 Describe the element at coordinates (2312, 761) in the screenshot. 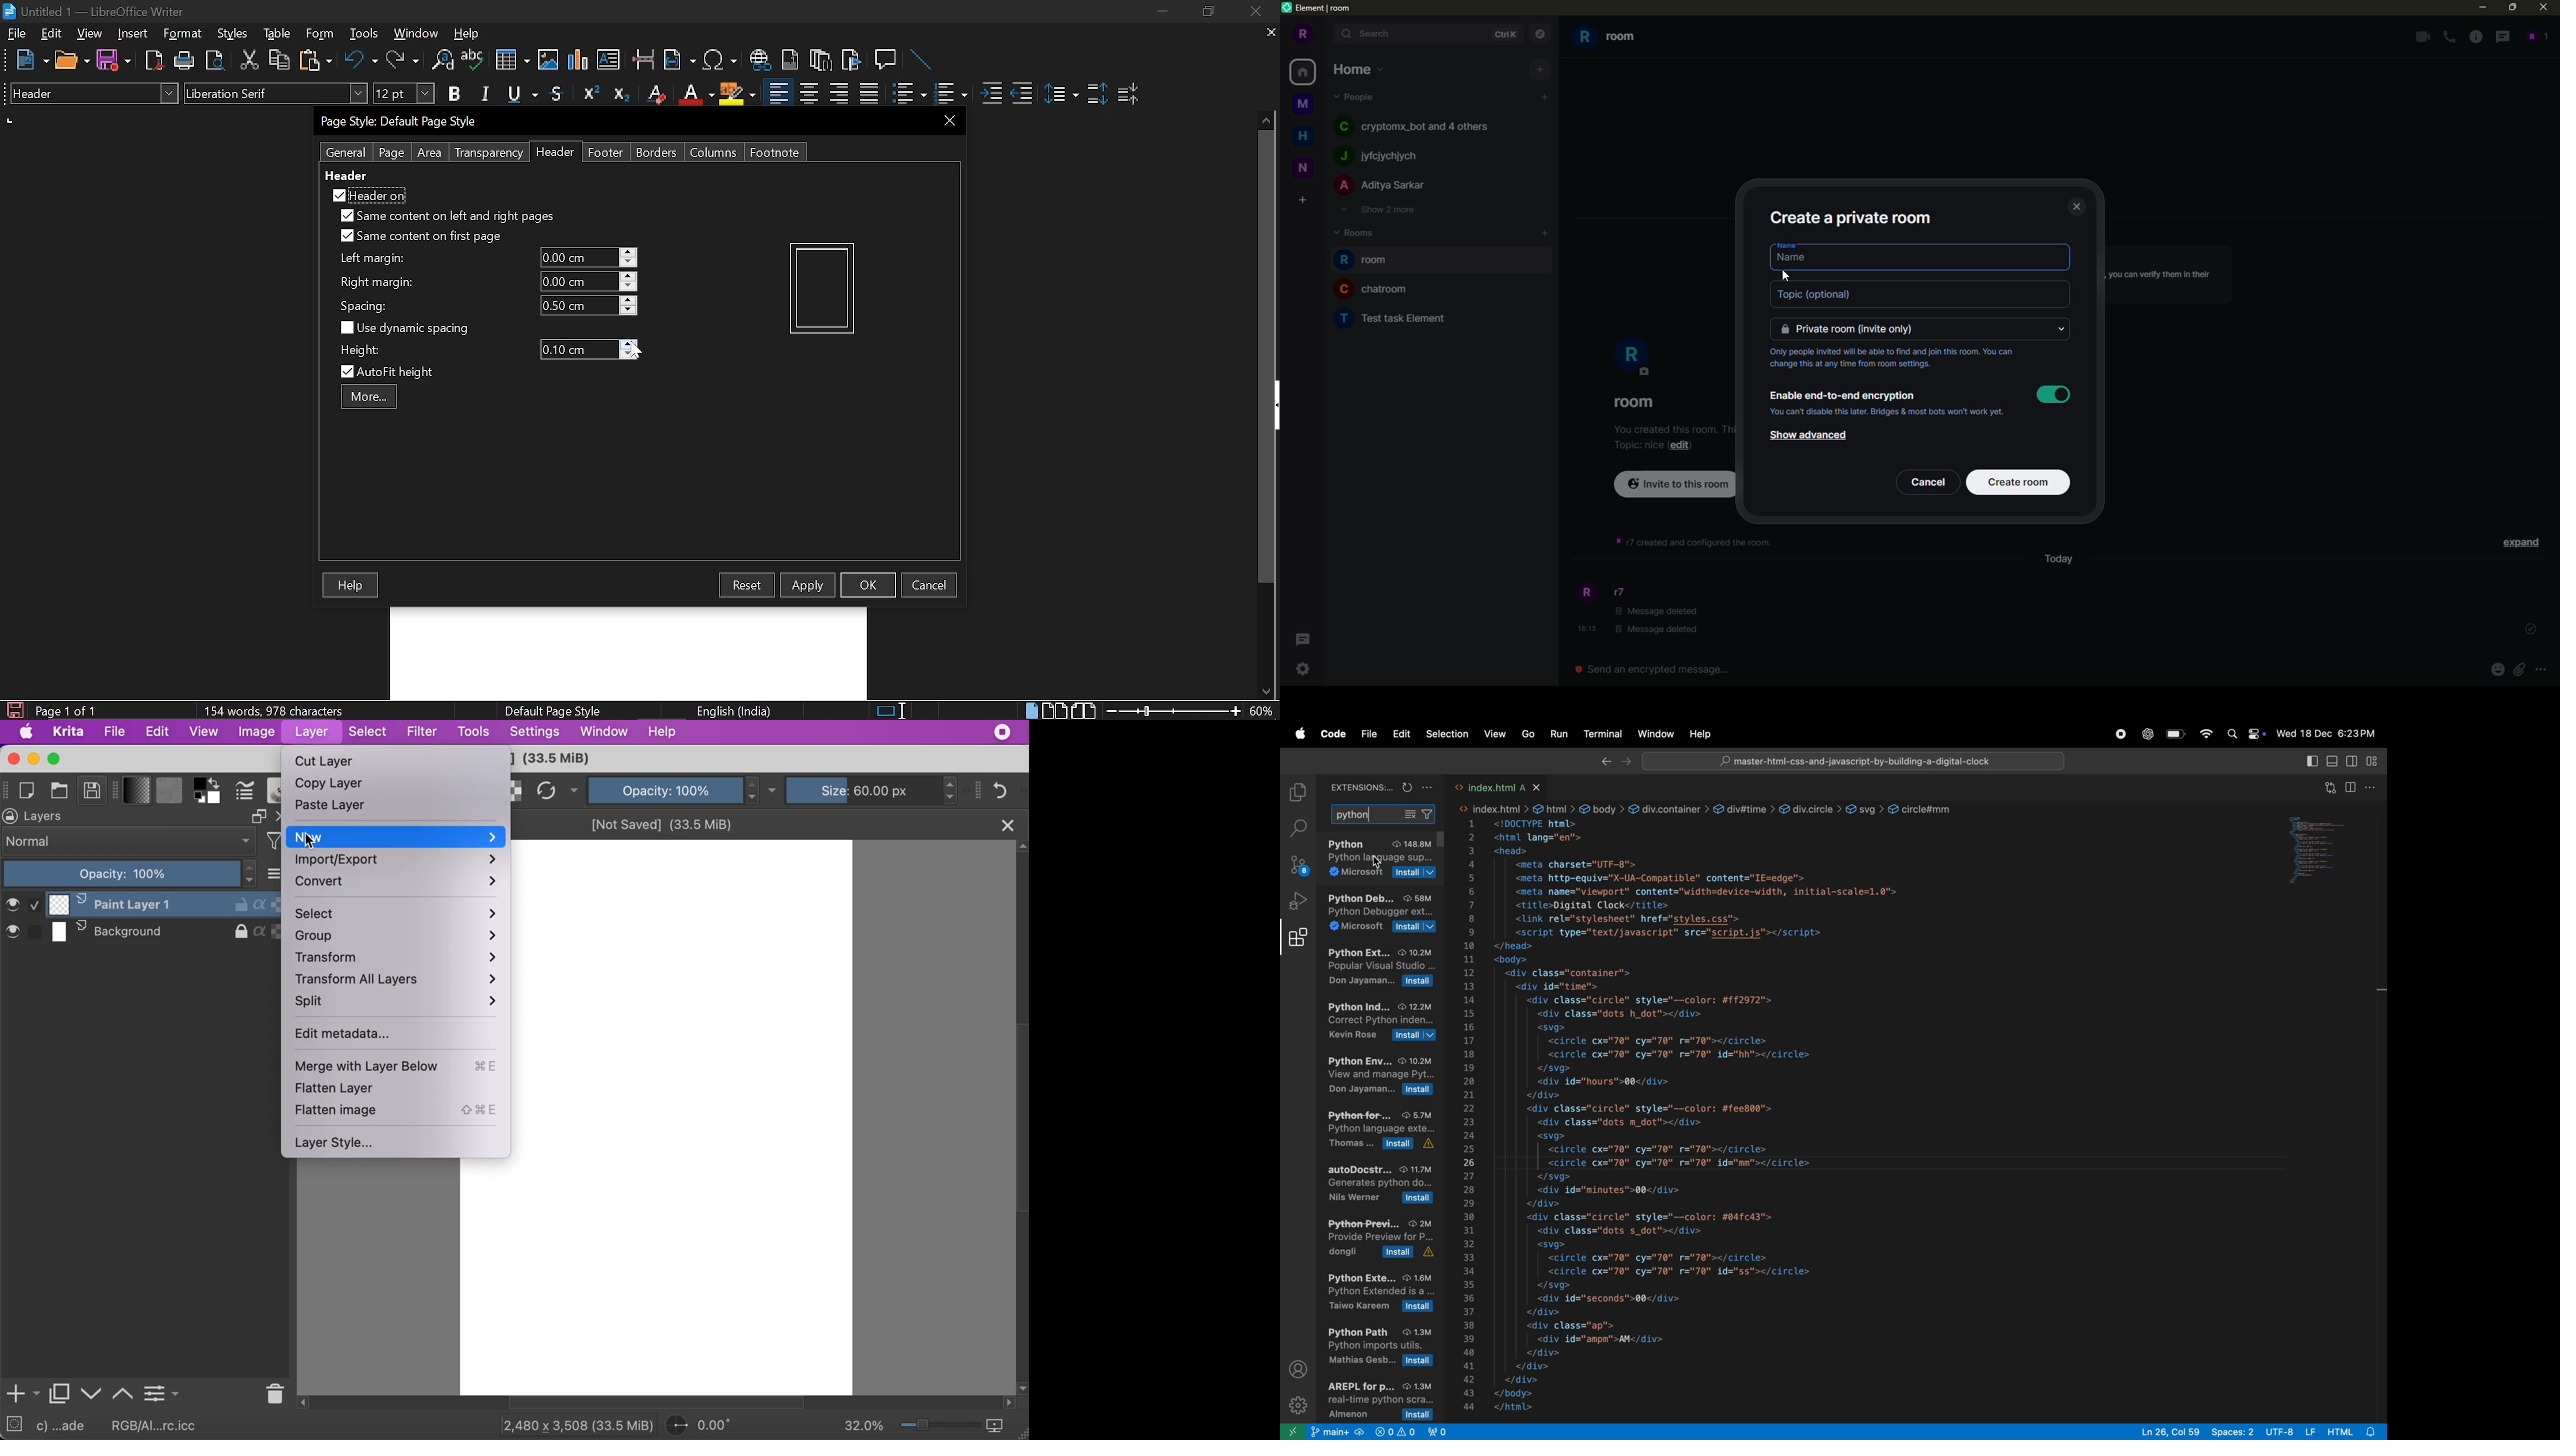

I see `primary side bar` at that location.